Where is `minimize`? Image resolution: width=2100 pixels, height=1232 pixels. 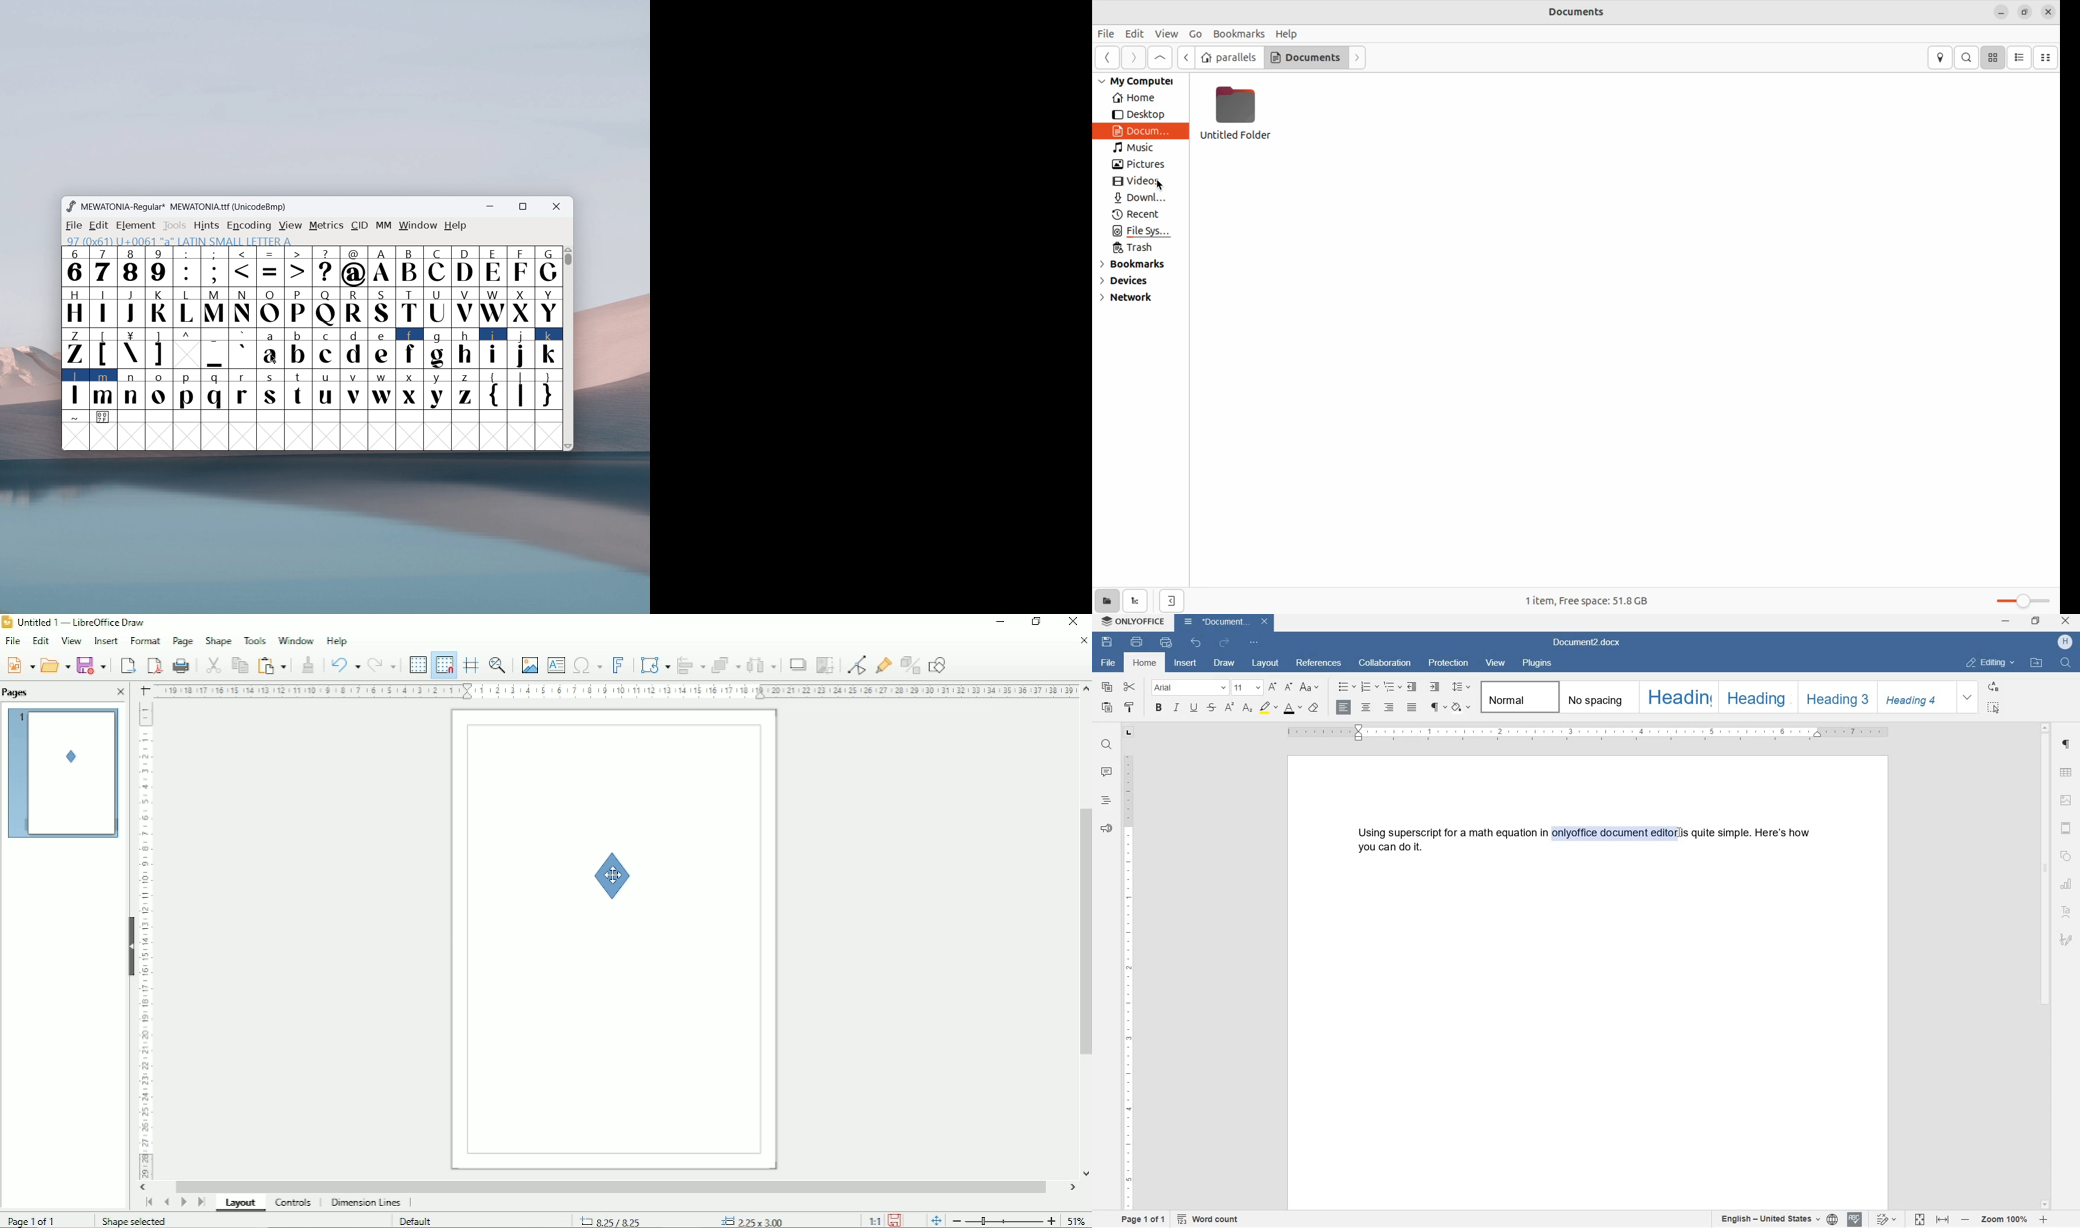 minimize is located at coordinates (494, 208).